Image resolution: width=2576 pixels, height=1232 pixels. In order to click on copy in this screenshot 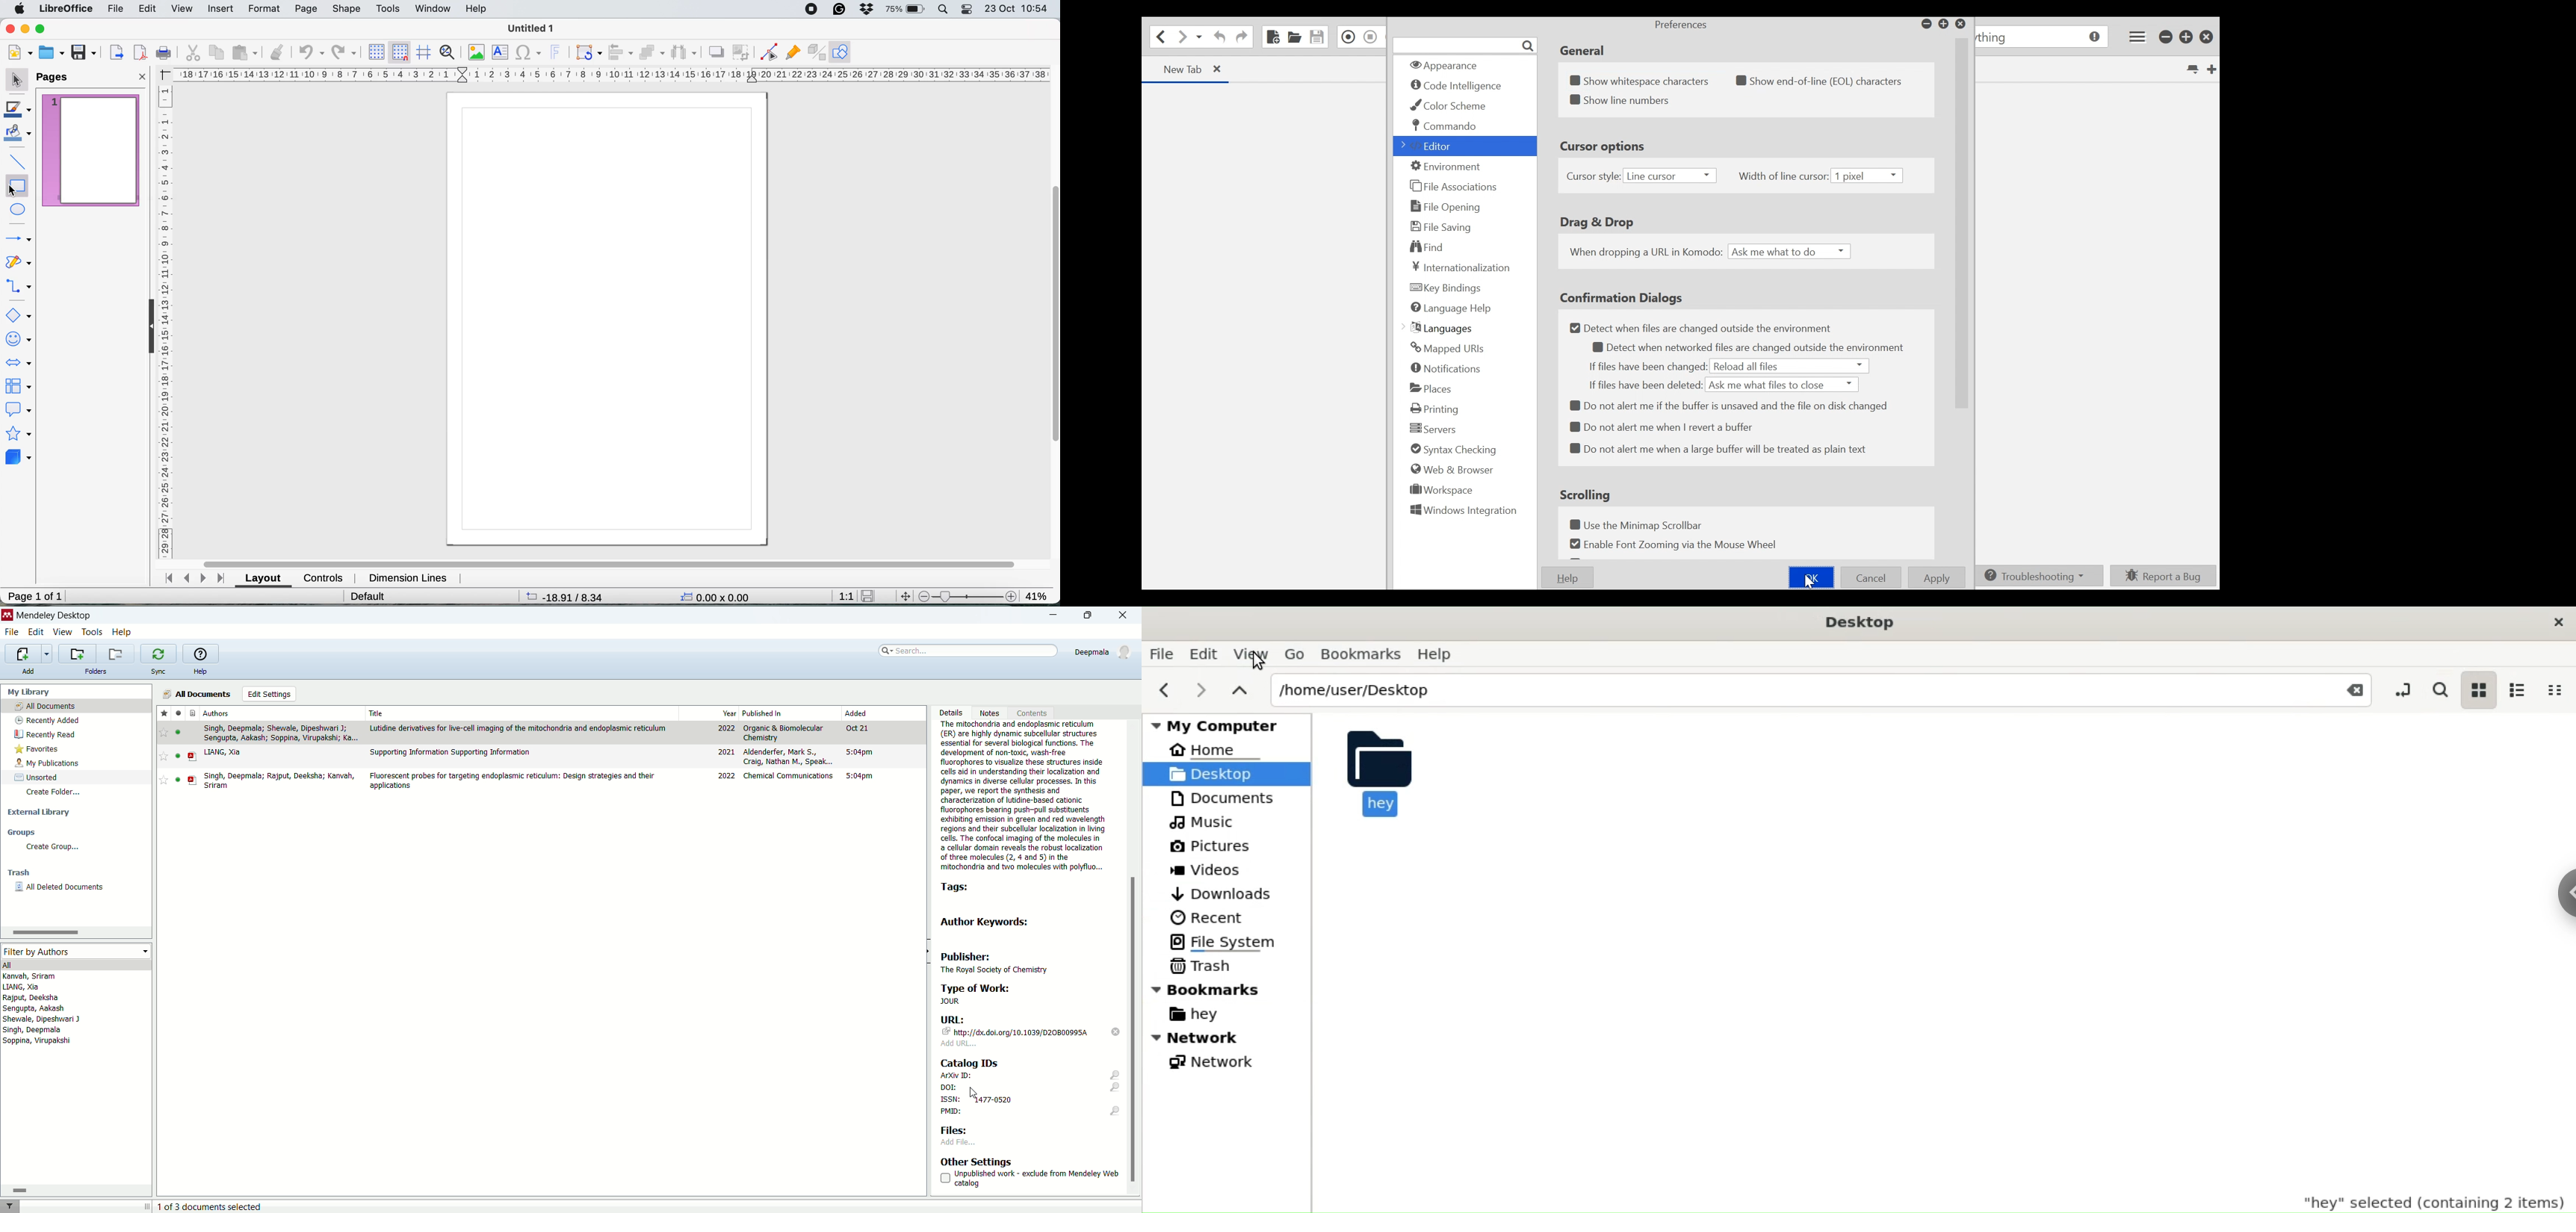, I will do `click(219, 52)`.